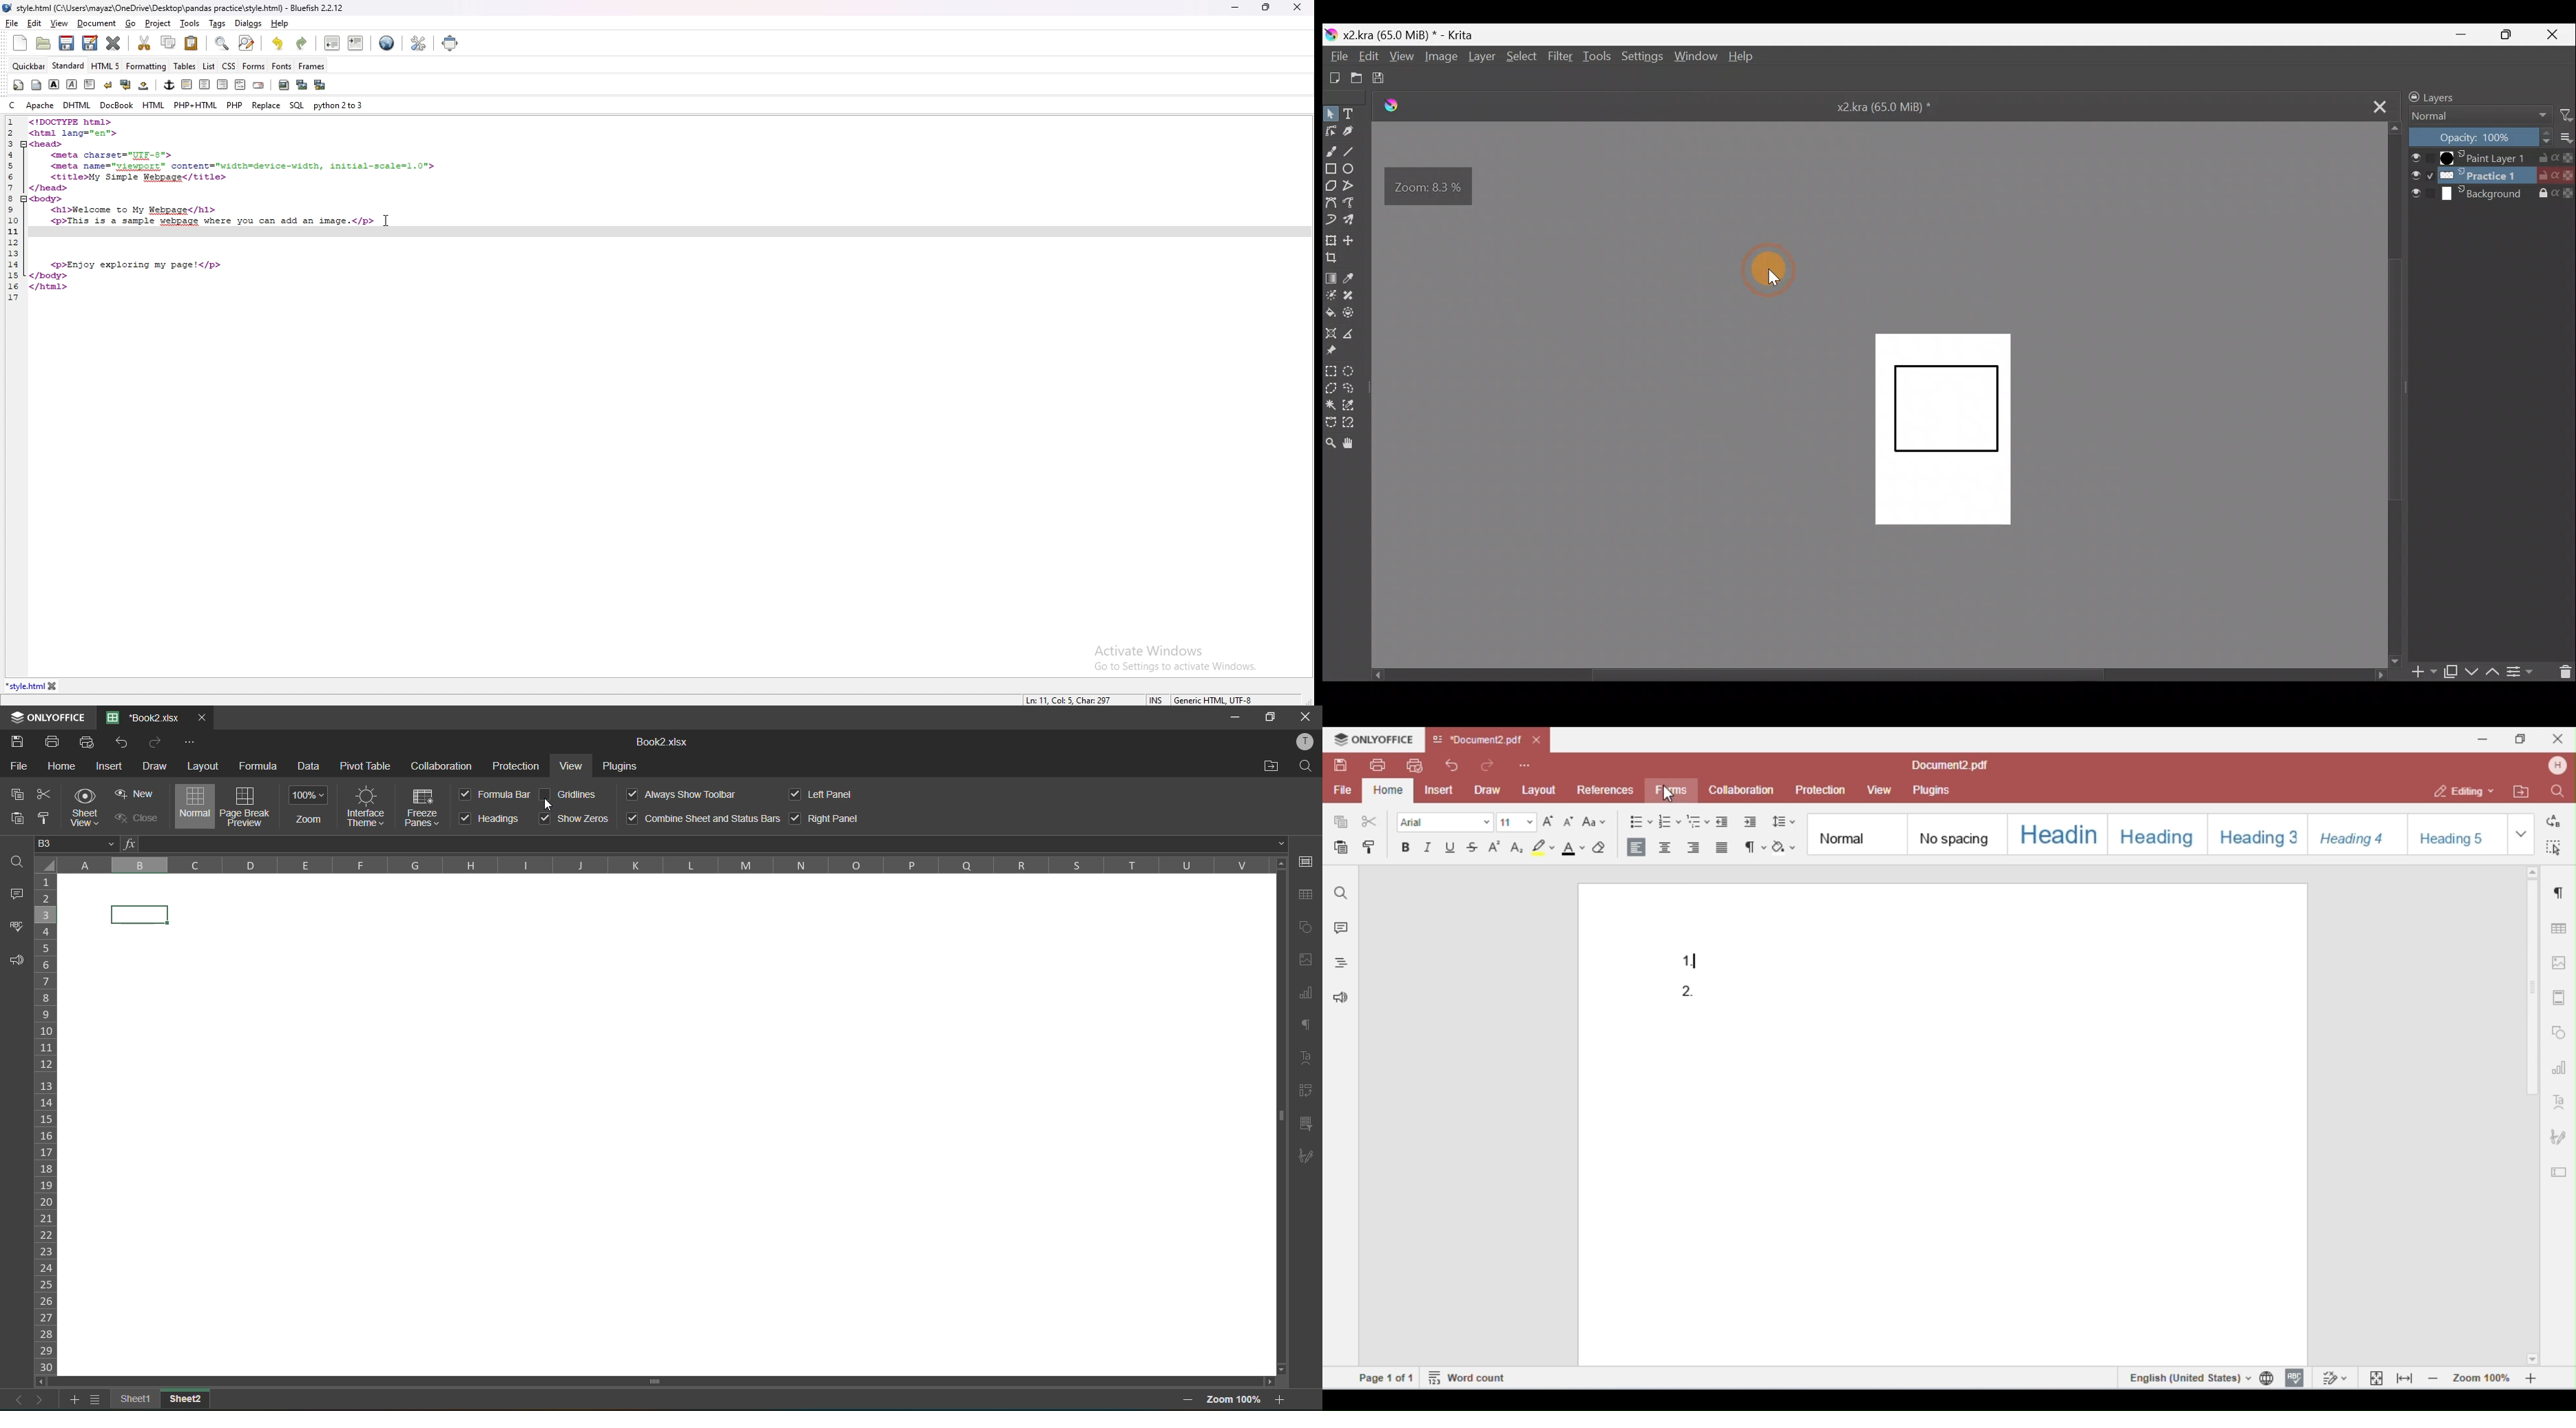 This screenshot has height=1428, width=2576. What do you see at coordinates (78, 843) in the screenshot?
I see `B3` at bounding box center [78, 843].